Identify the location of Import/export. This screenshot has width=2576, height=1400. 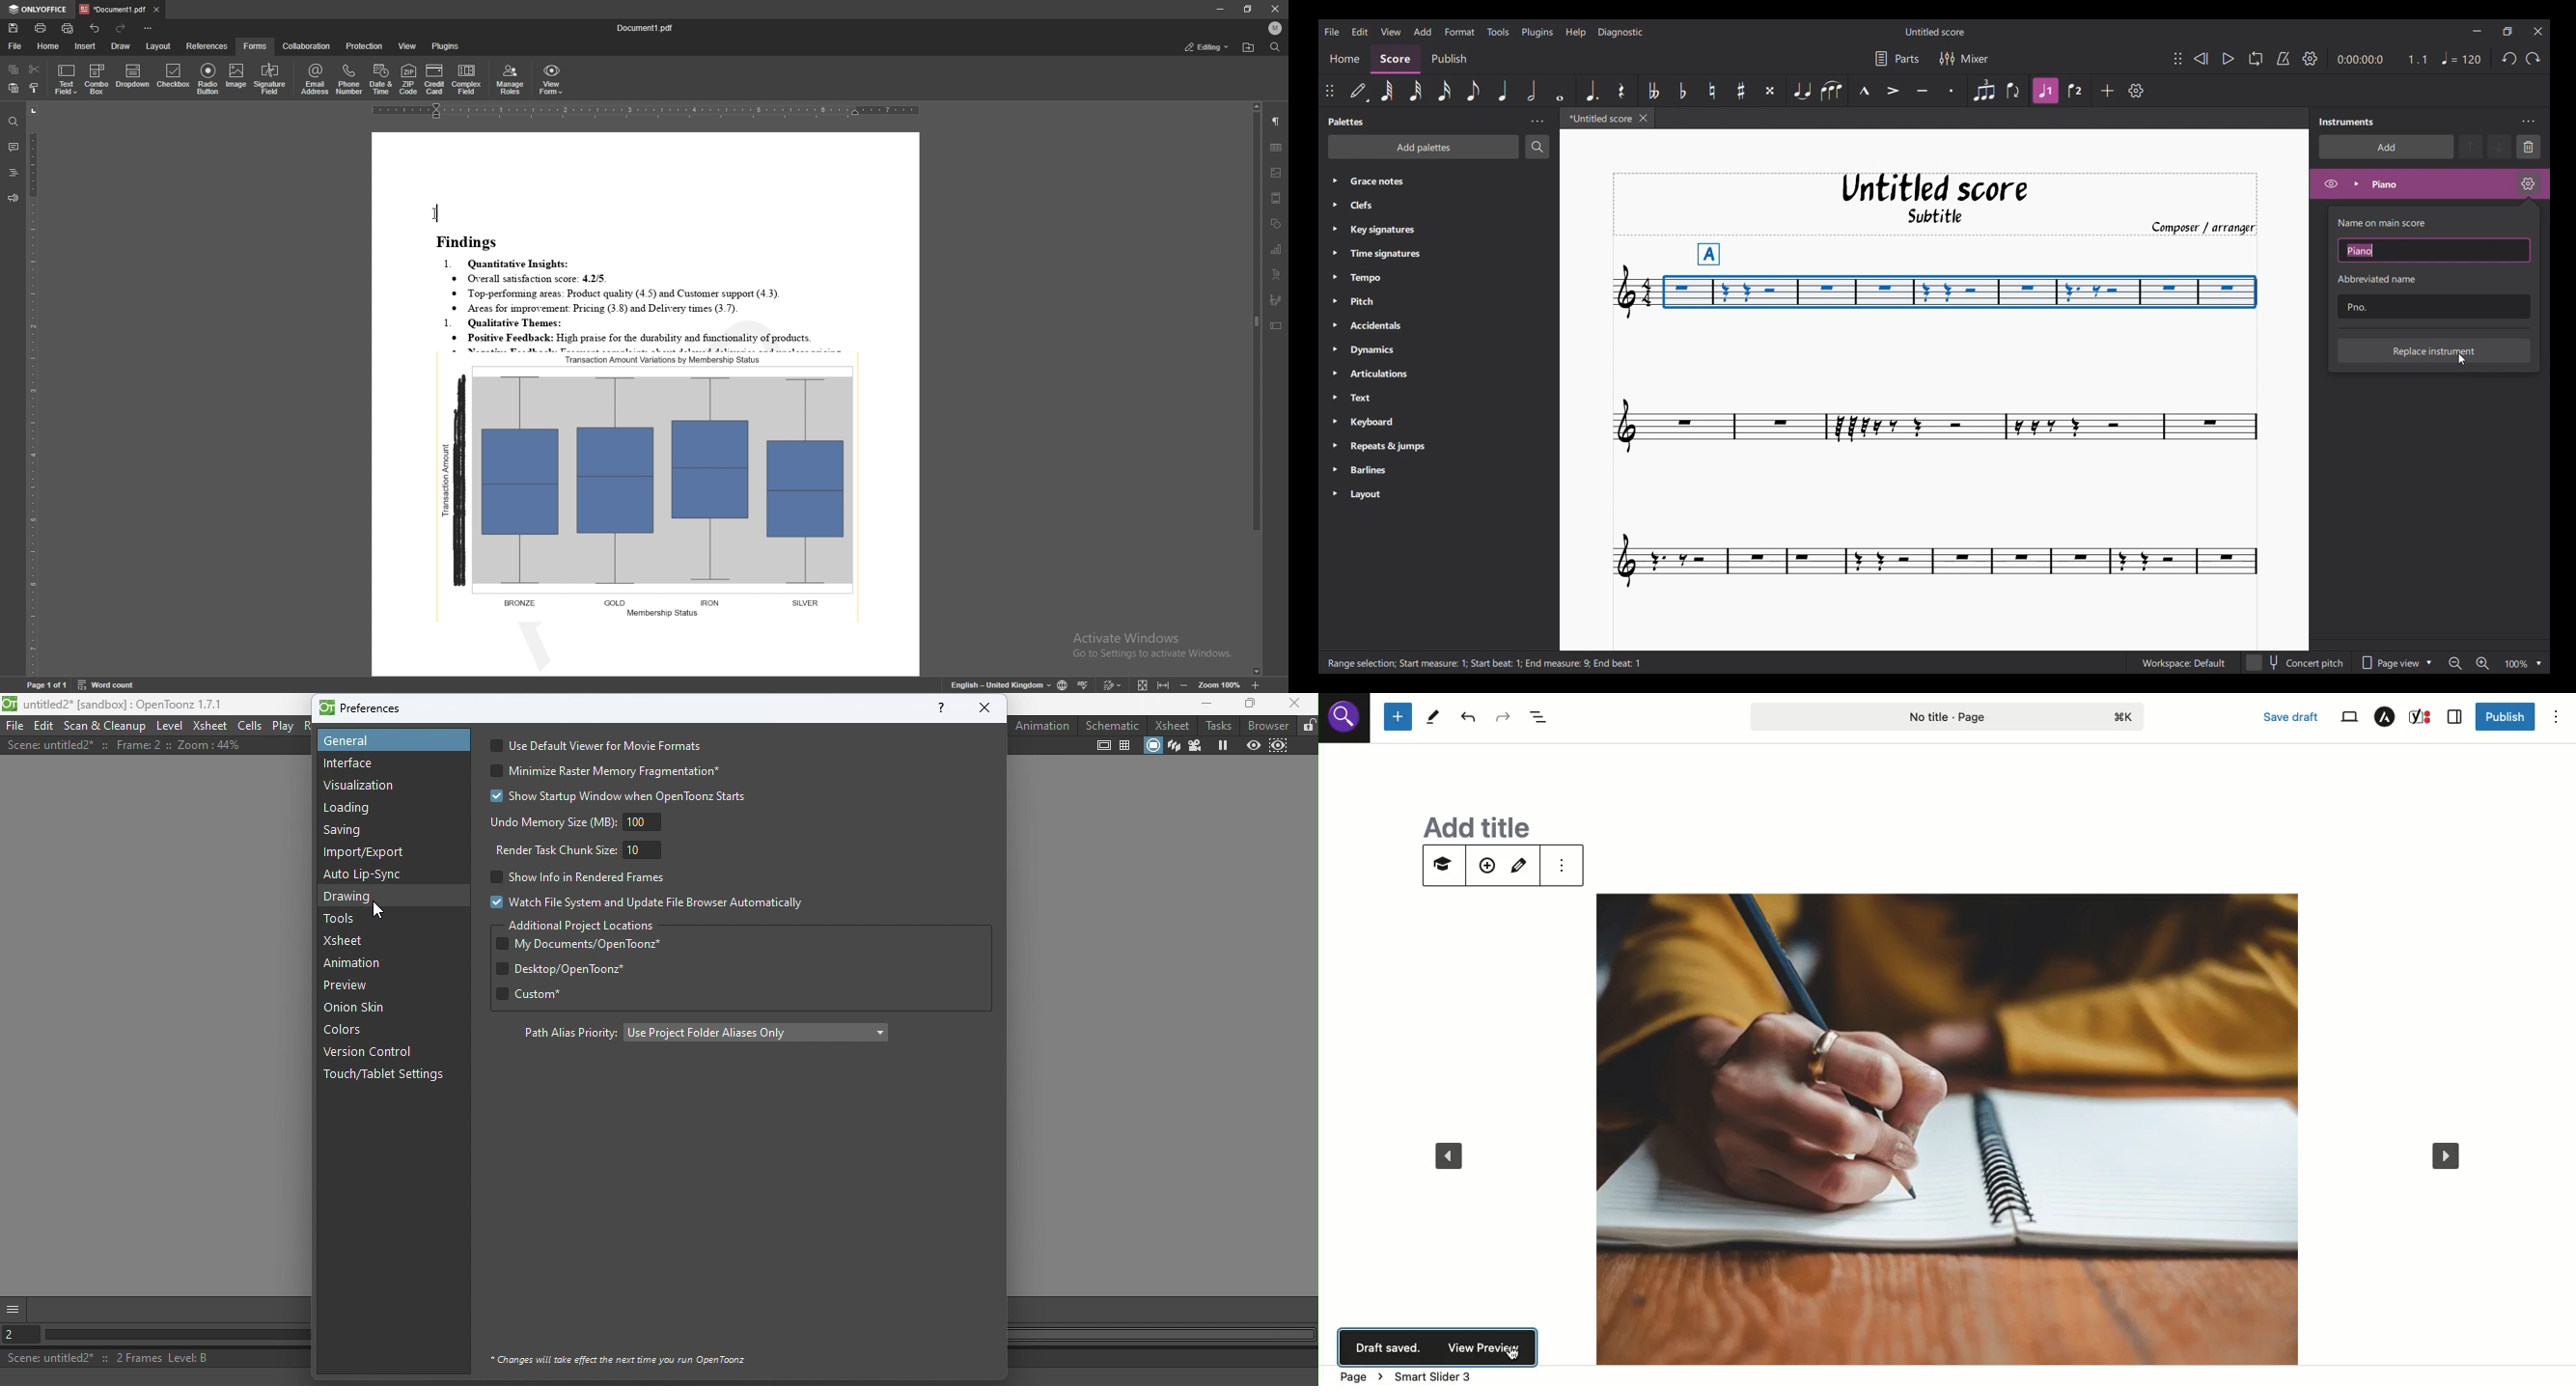
(369, 852).